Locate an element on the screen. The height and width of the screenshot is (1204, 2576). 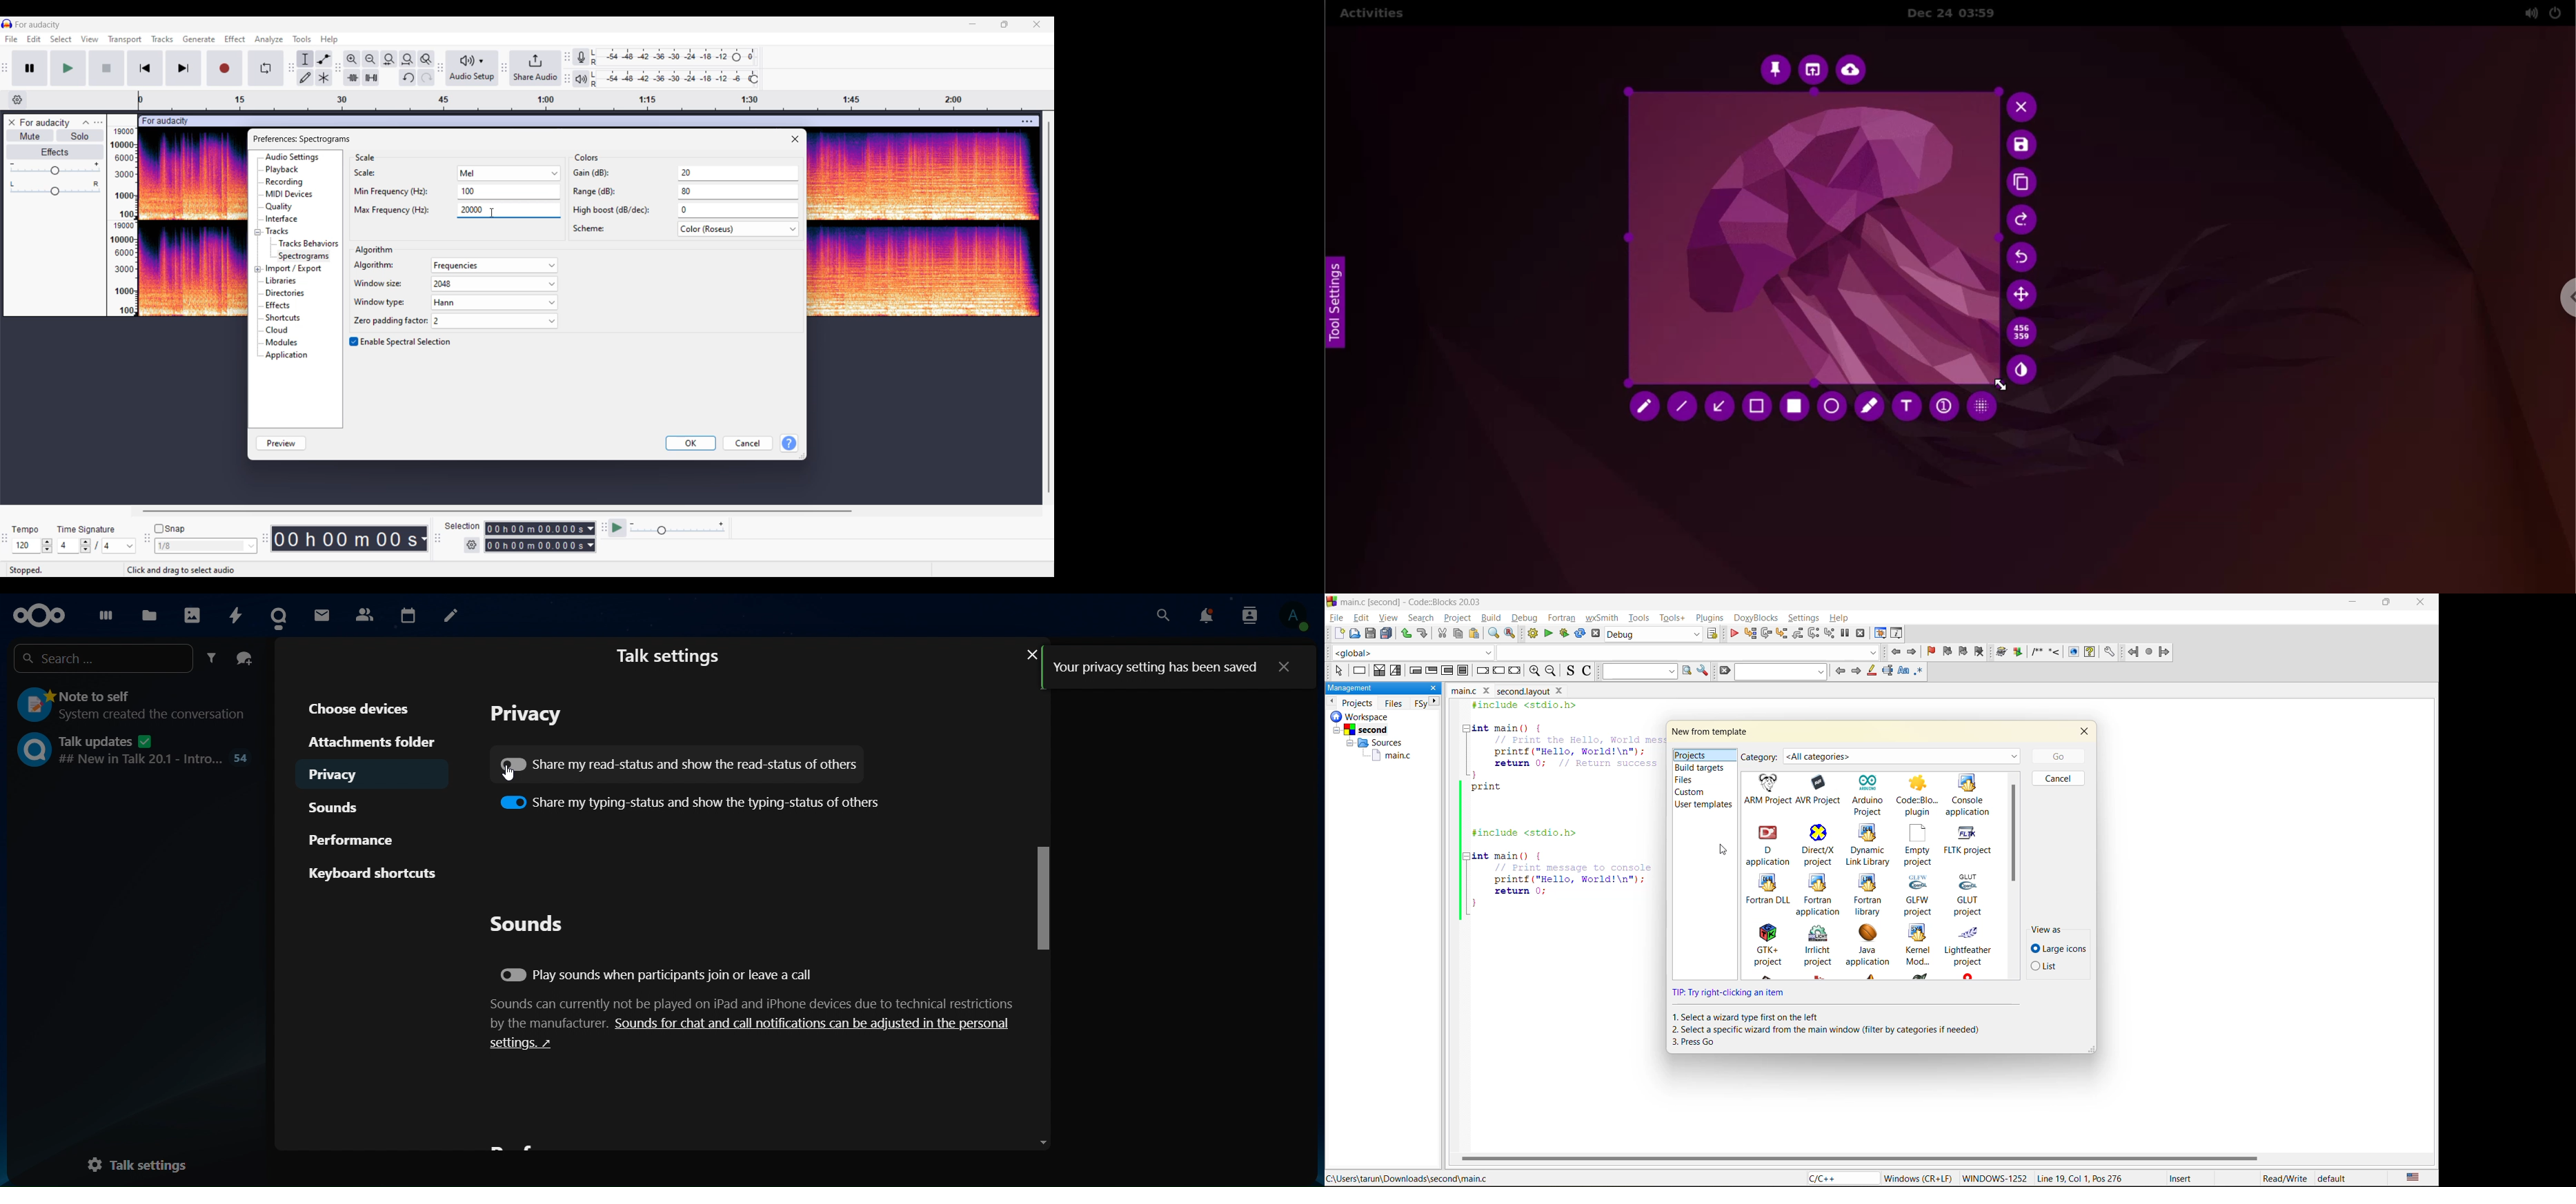
Playback level is located at coordinates (674, 79).